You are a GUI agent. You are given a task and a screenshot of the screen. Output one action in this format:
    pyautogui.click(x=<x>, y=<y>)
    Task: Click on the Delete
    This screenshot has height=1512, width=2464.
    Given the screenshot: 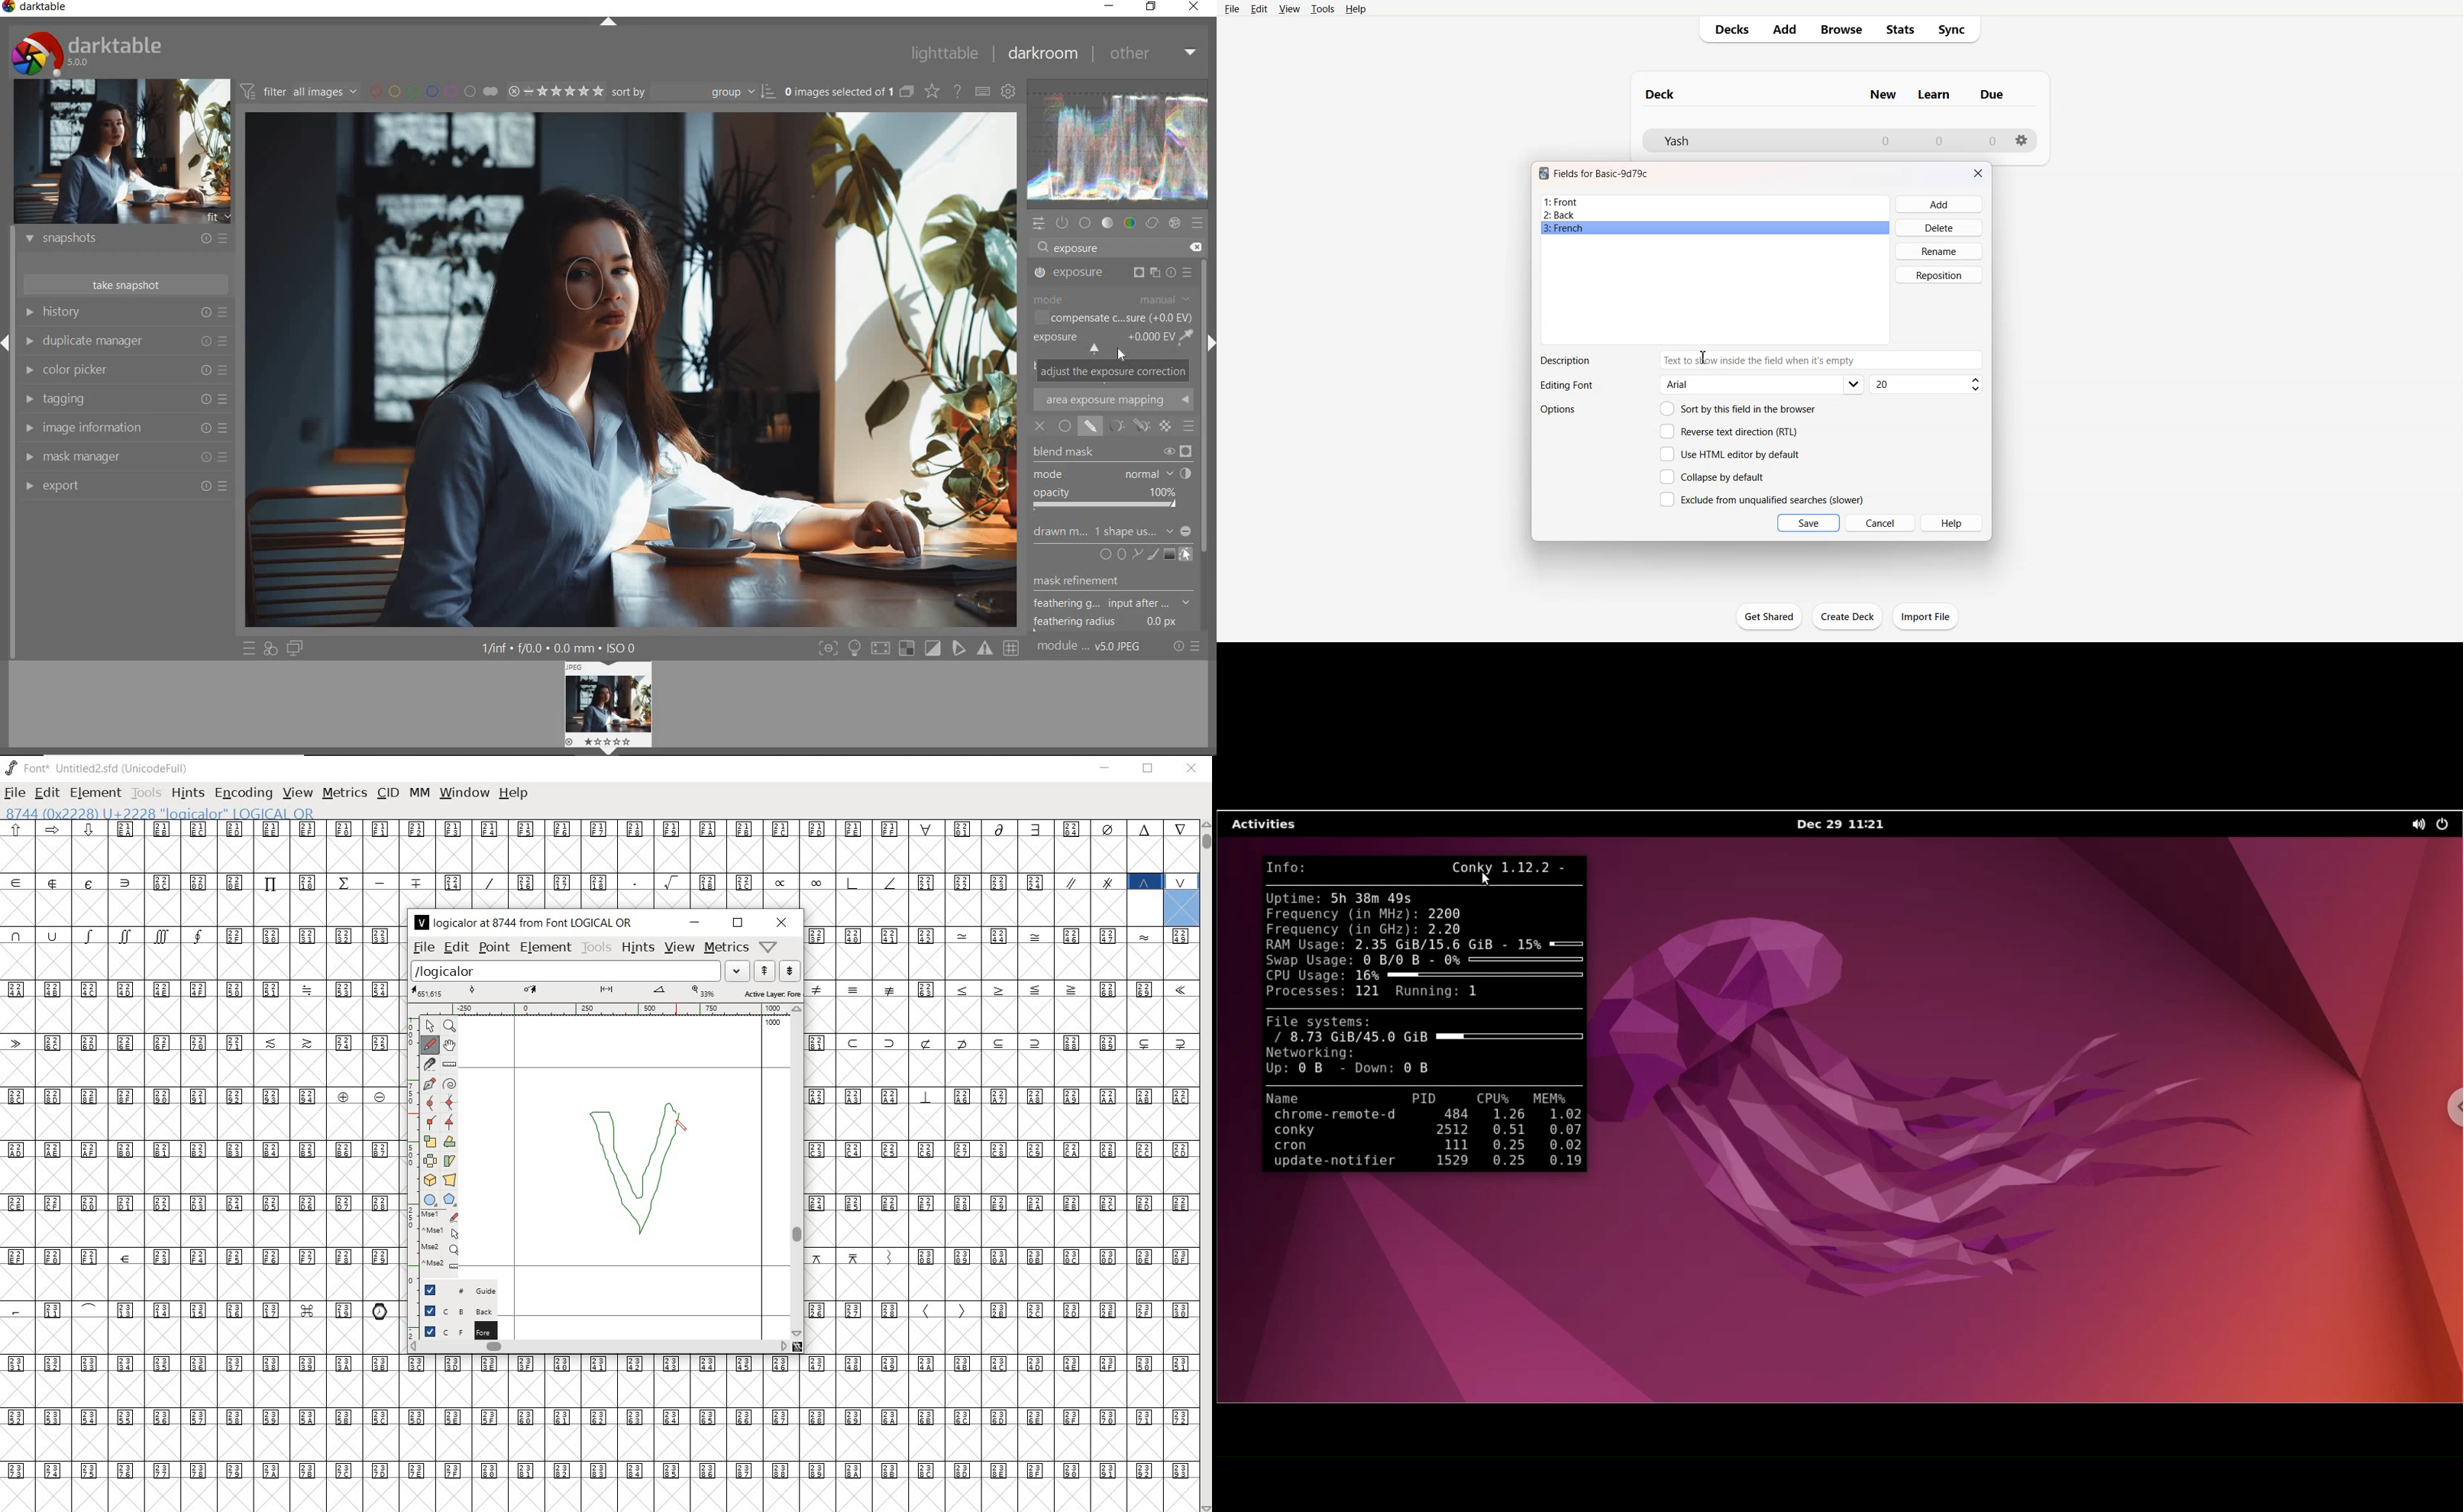 What is the action you would take?
    pyautogui.click(x=1940, y=227)
    